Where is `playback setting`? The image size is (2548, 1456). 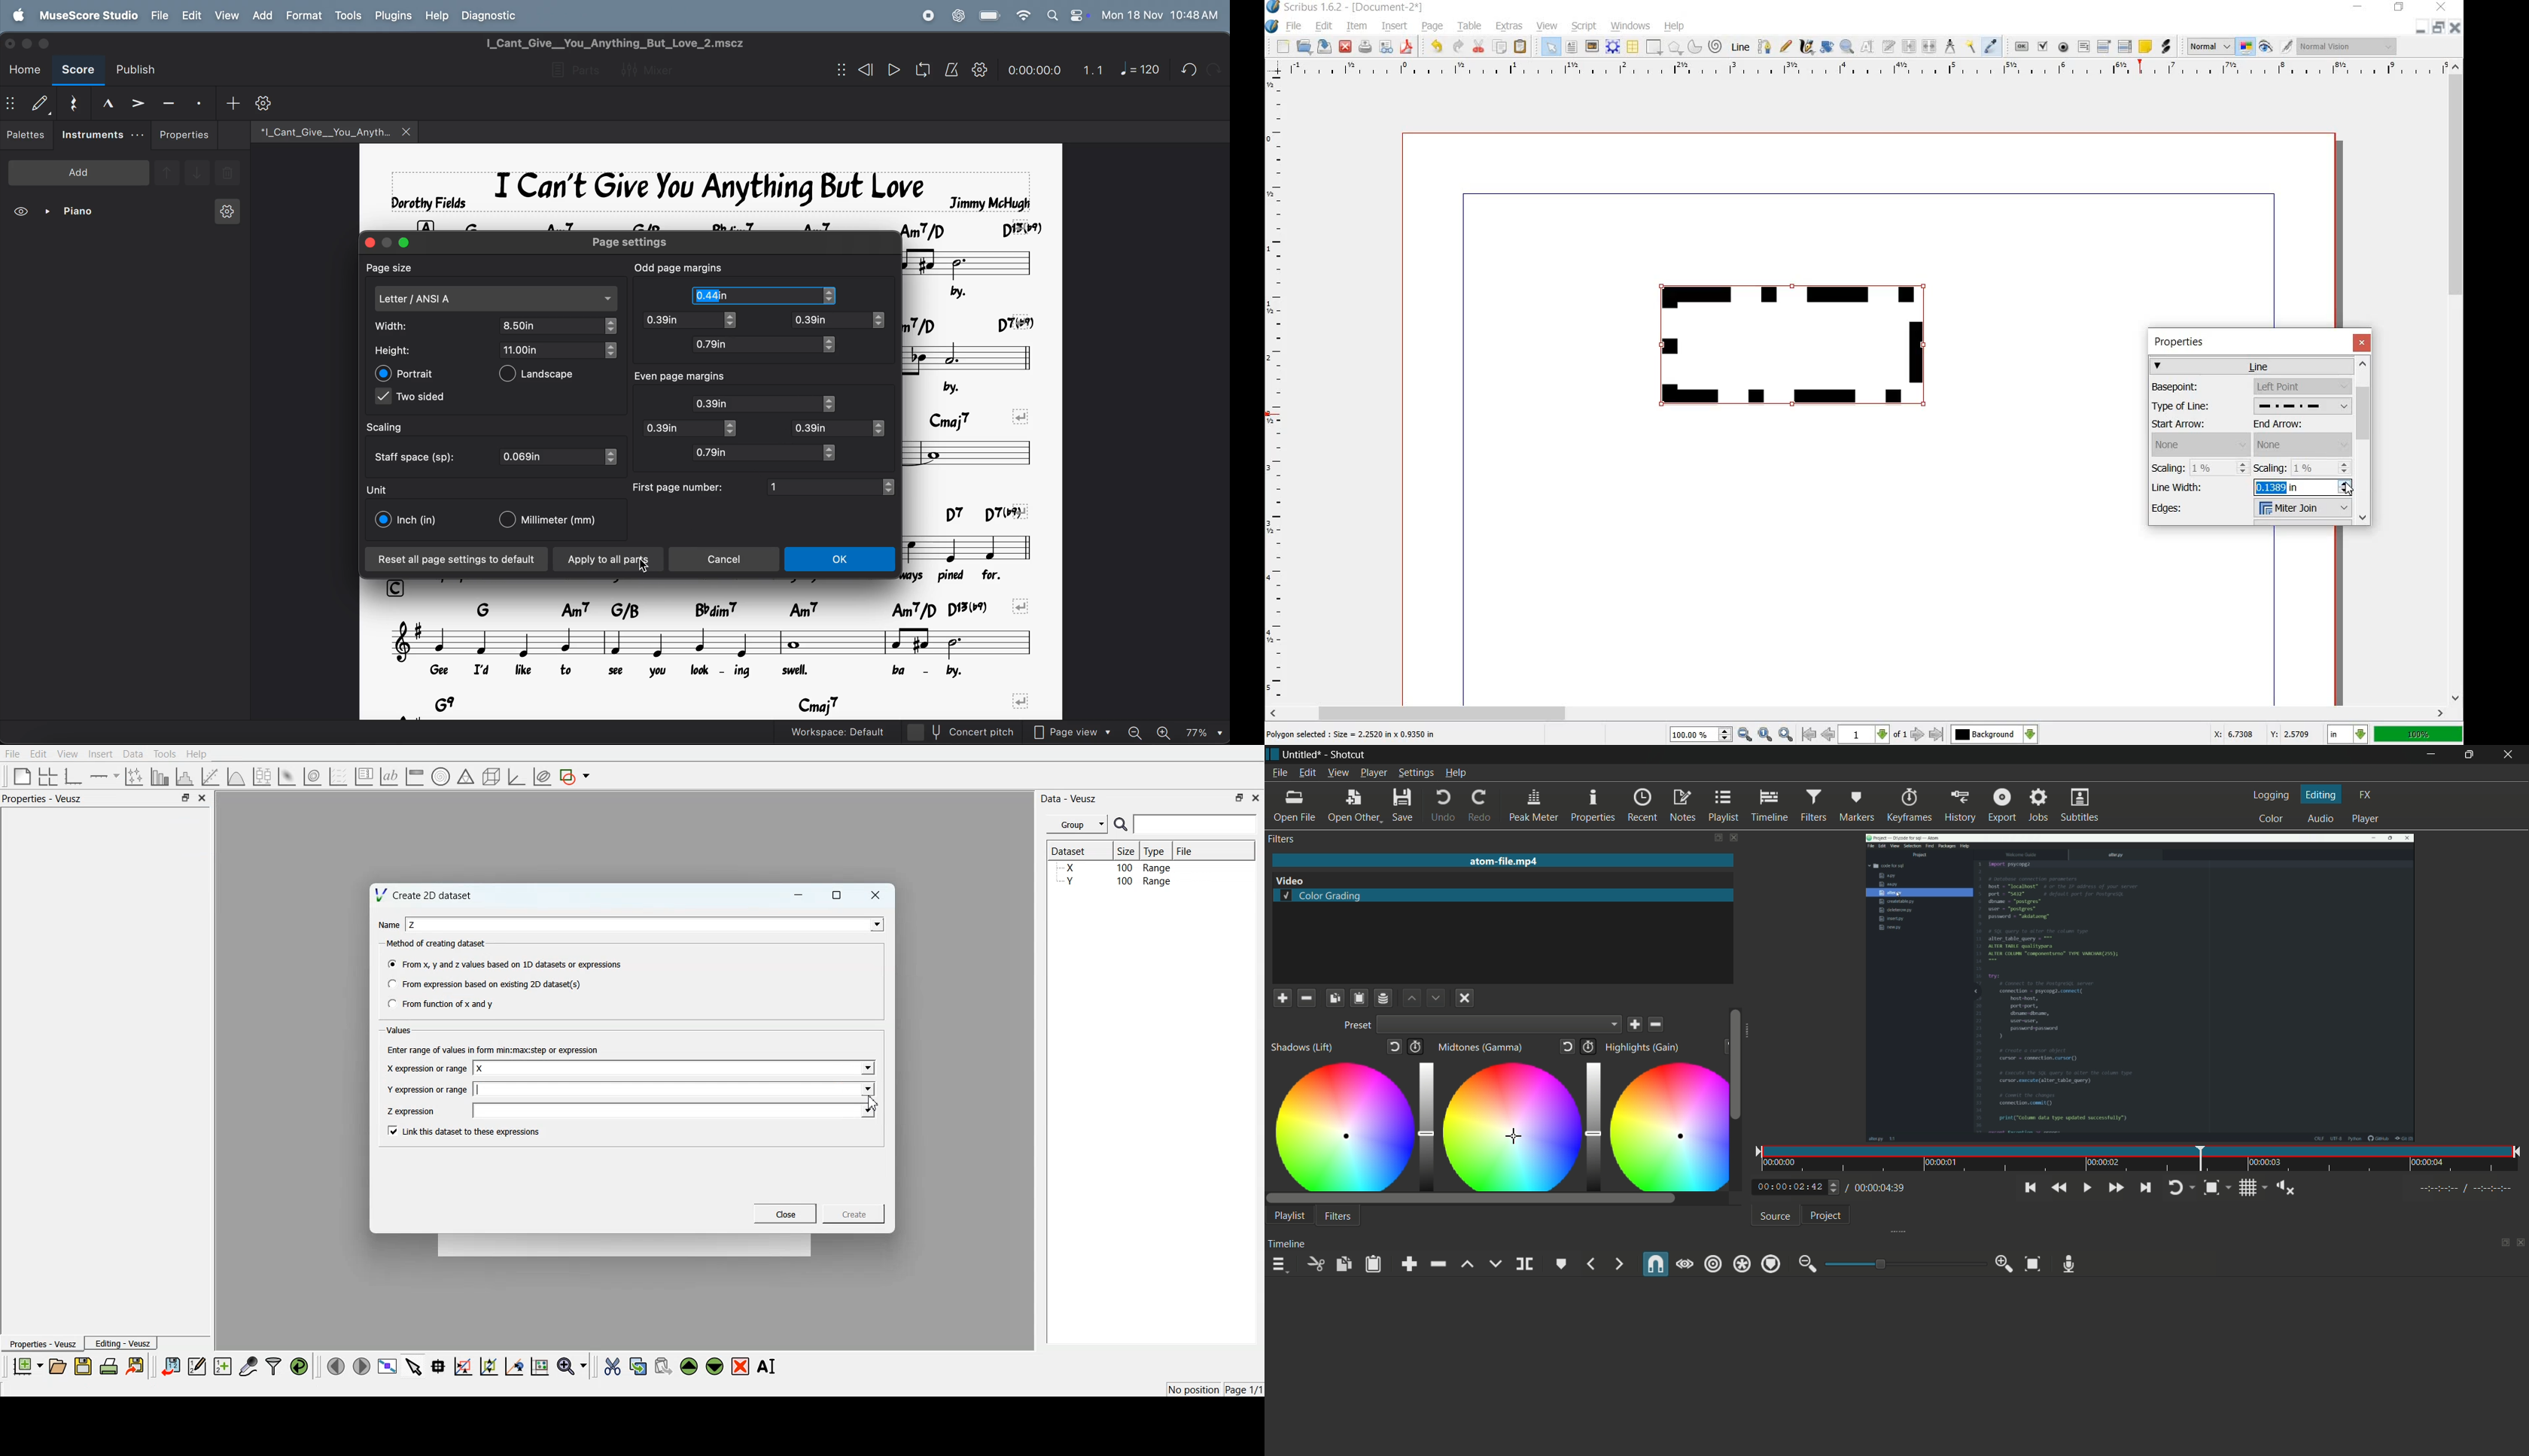
playback setting is located at coordinates (980, 69).